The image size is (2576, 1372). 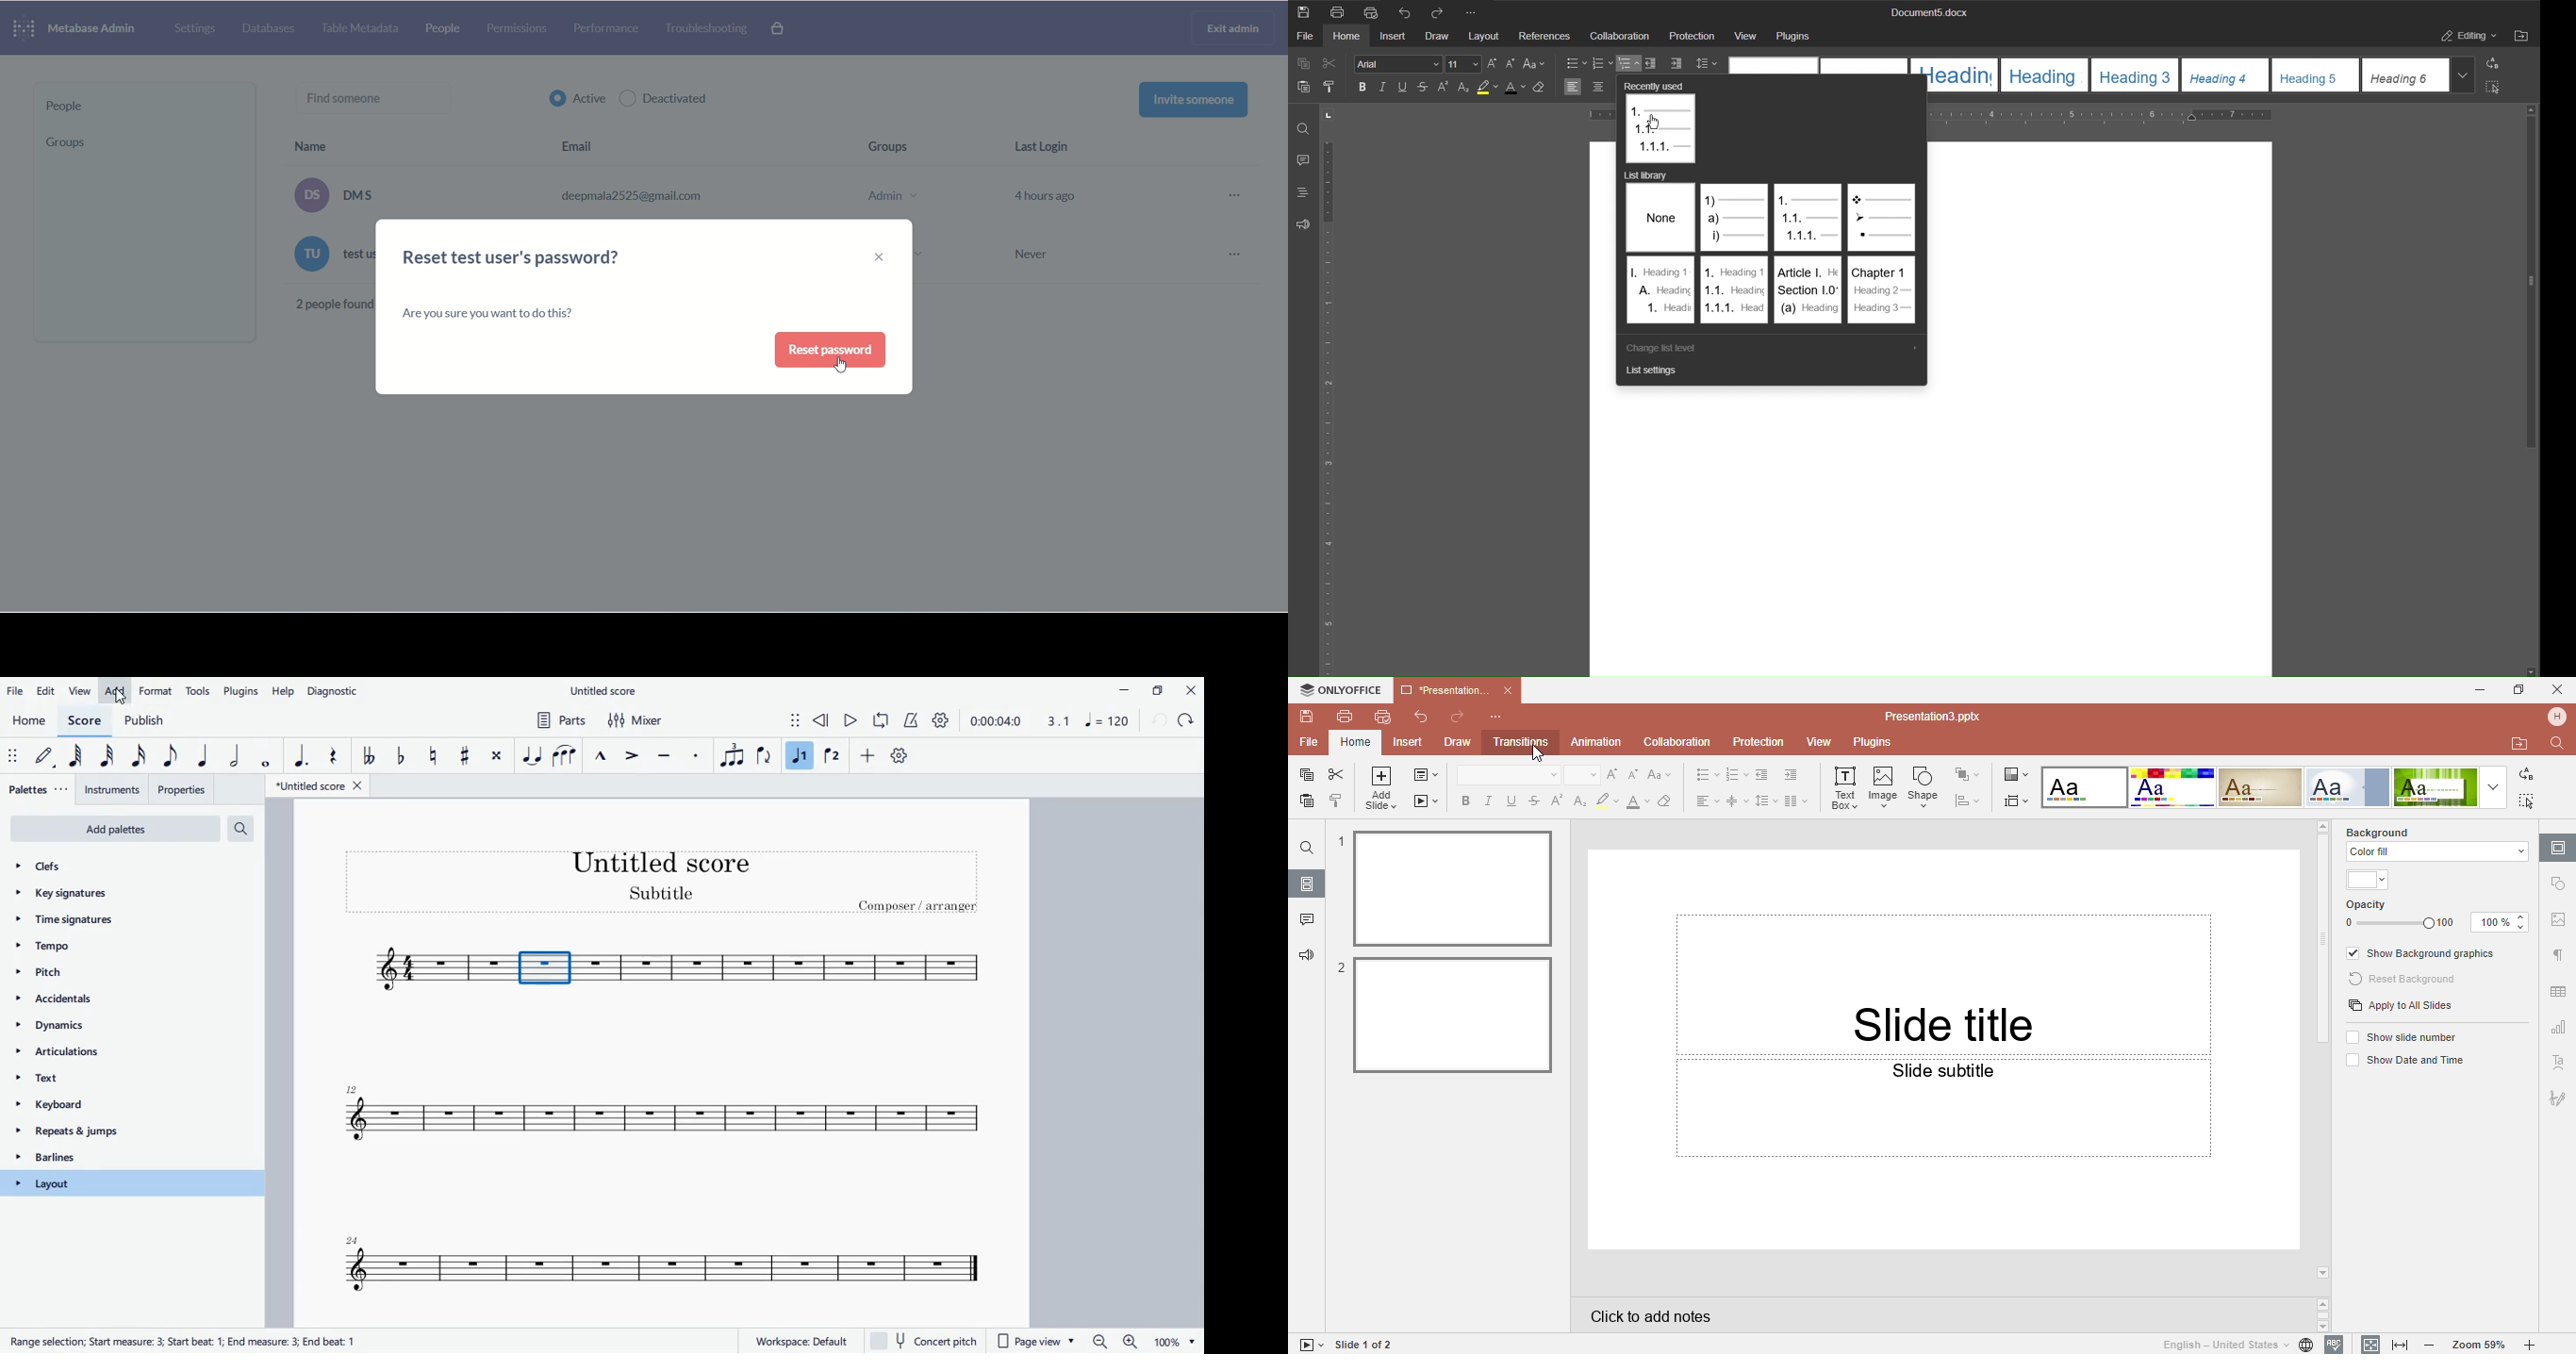 What do you see at coordinates (115, 690) in the screenshot?
I see `add` at bounding box center [115, 690].